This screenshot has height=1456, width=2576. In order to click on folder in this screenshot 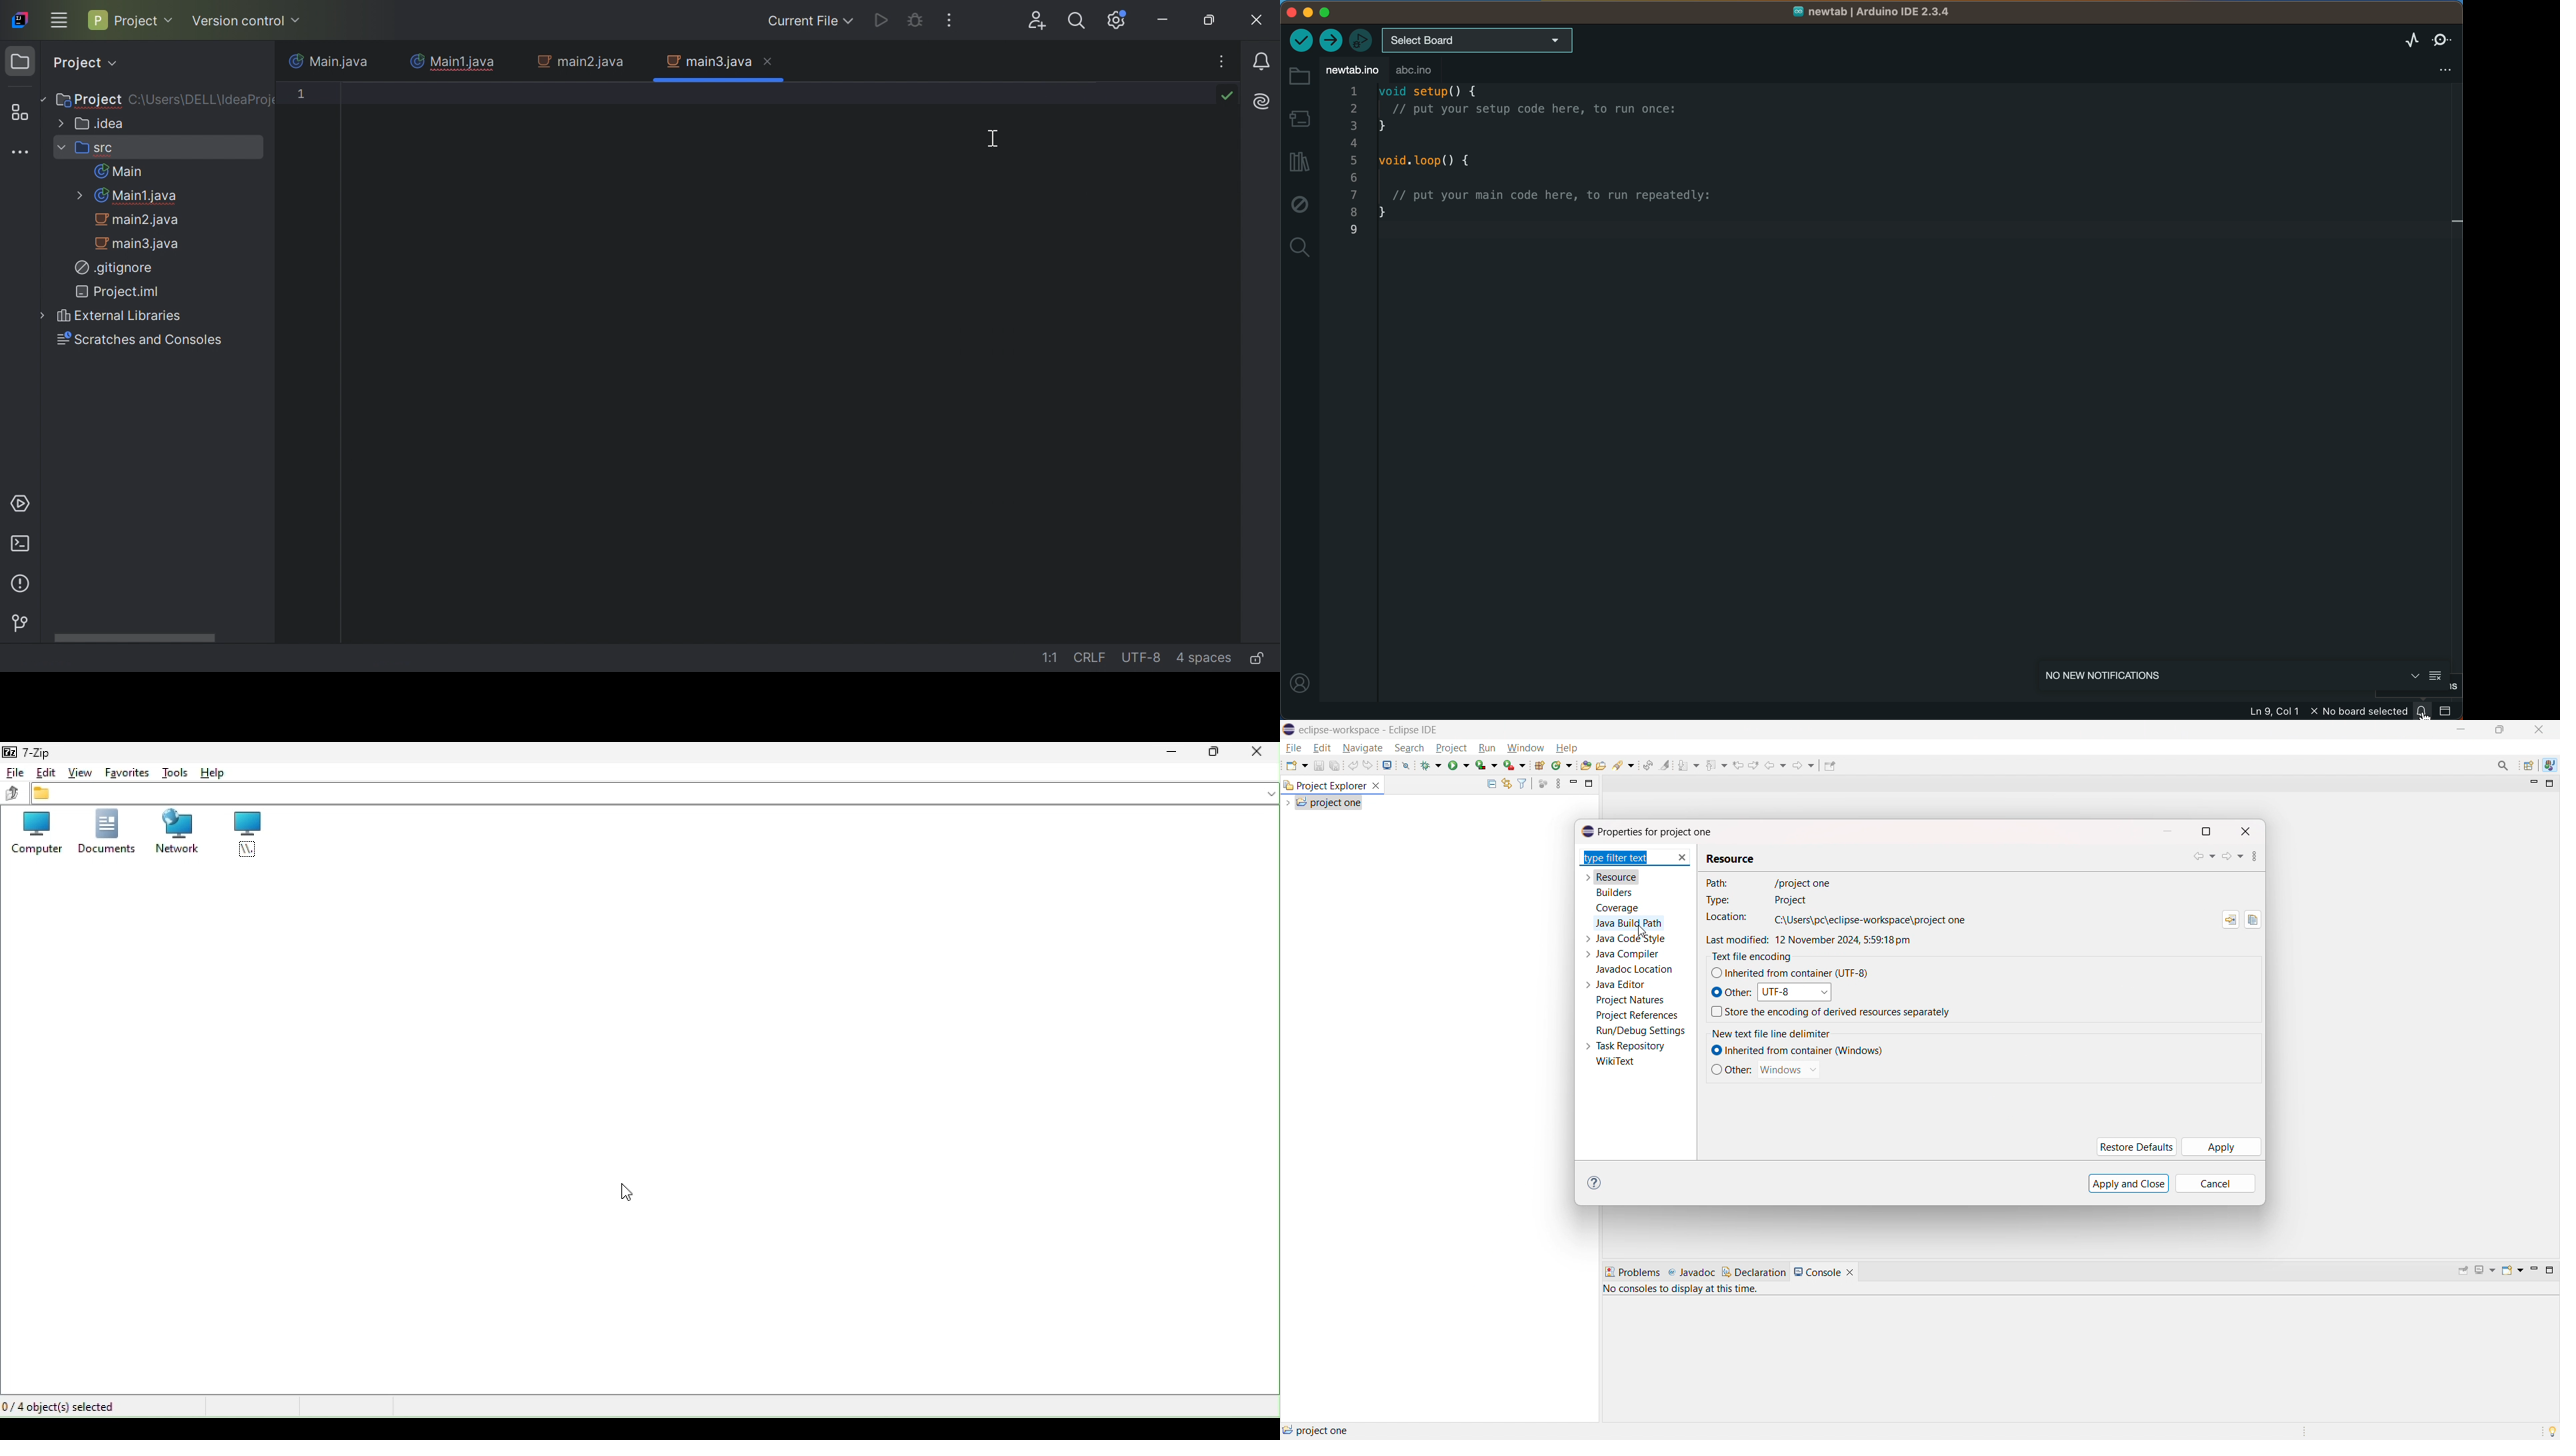, I will do `click(1299, 76)`.